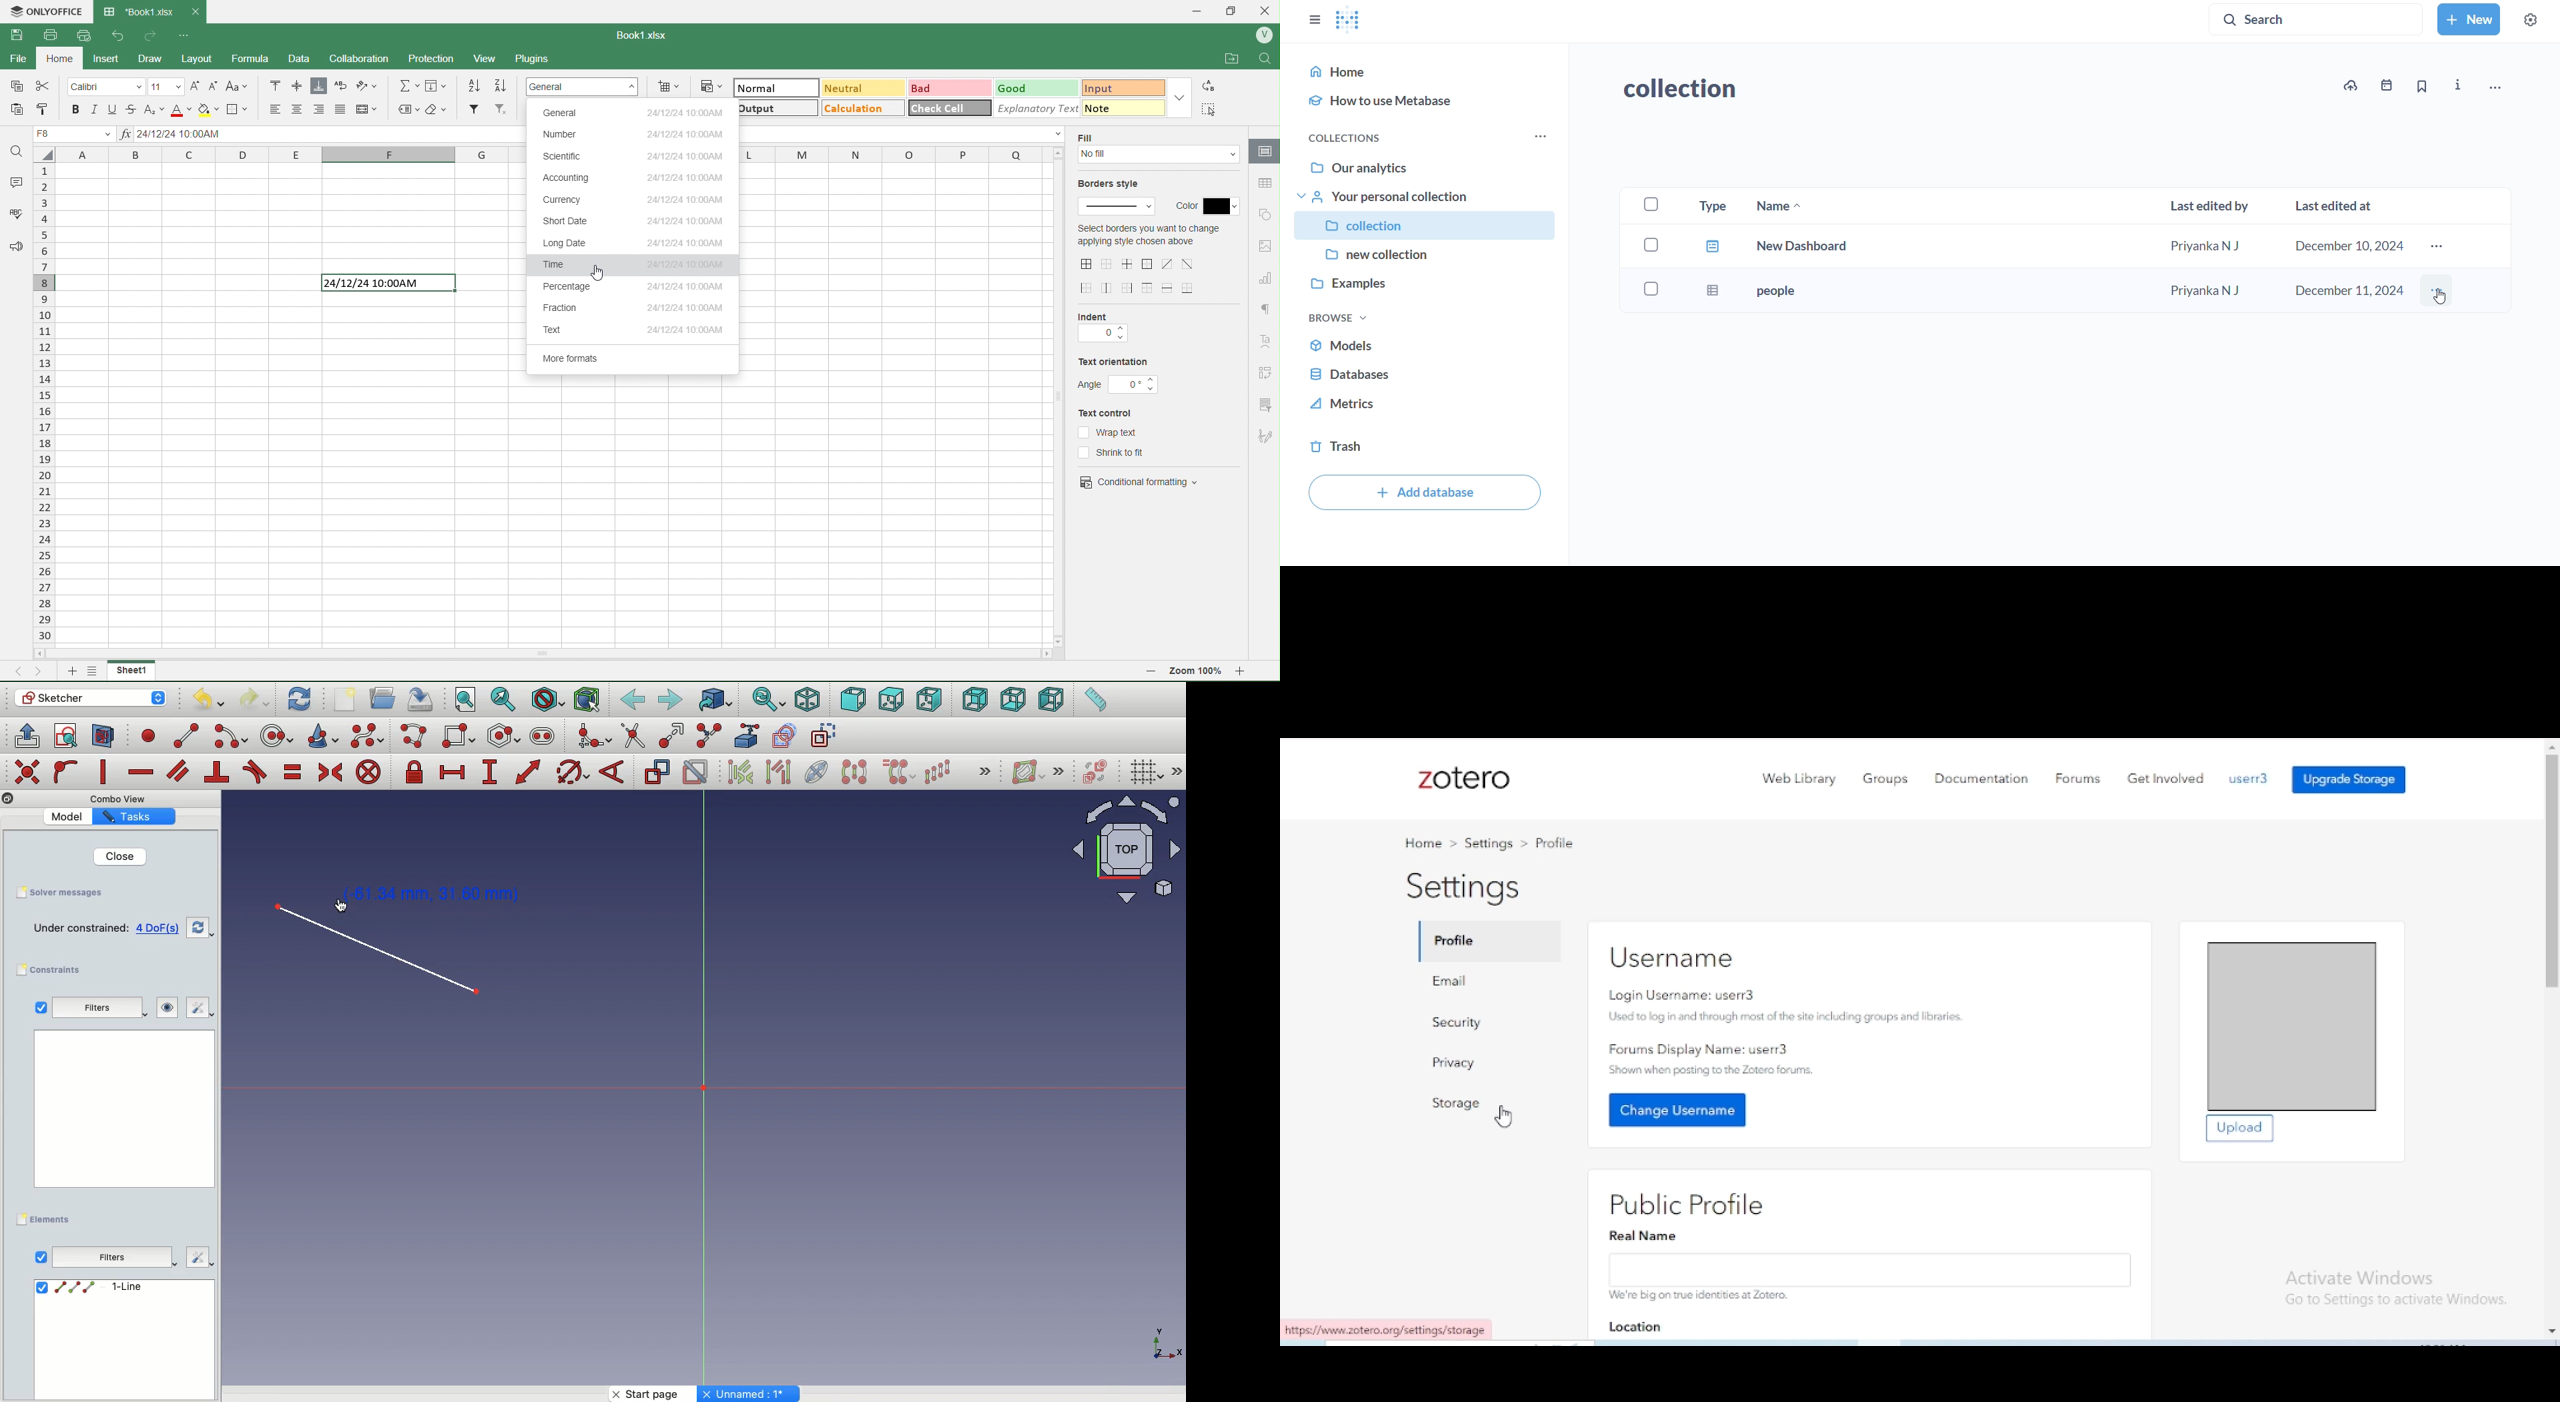 The image size is (2576, 1428). I want to click on profile picture, so click(2291, 1026).